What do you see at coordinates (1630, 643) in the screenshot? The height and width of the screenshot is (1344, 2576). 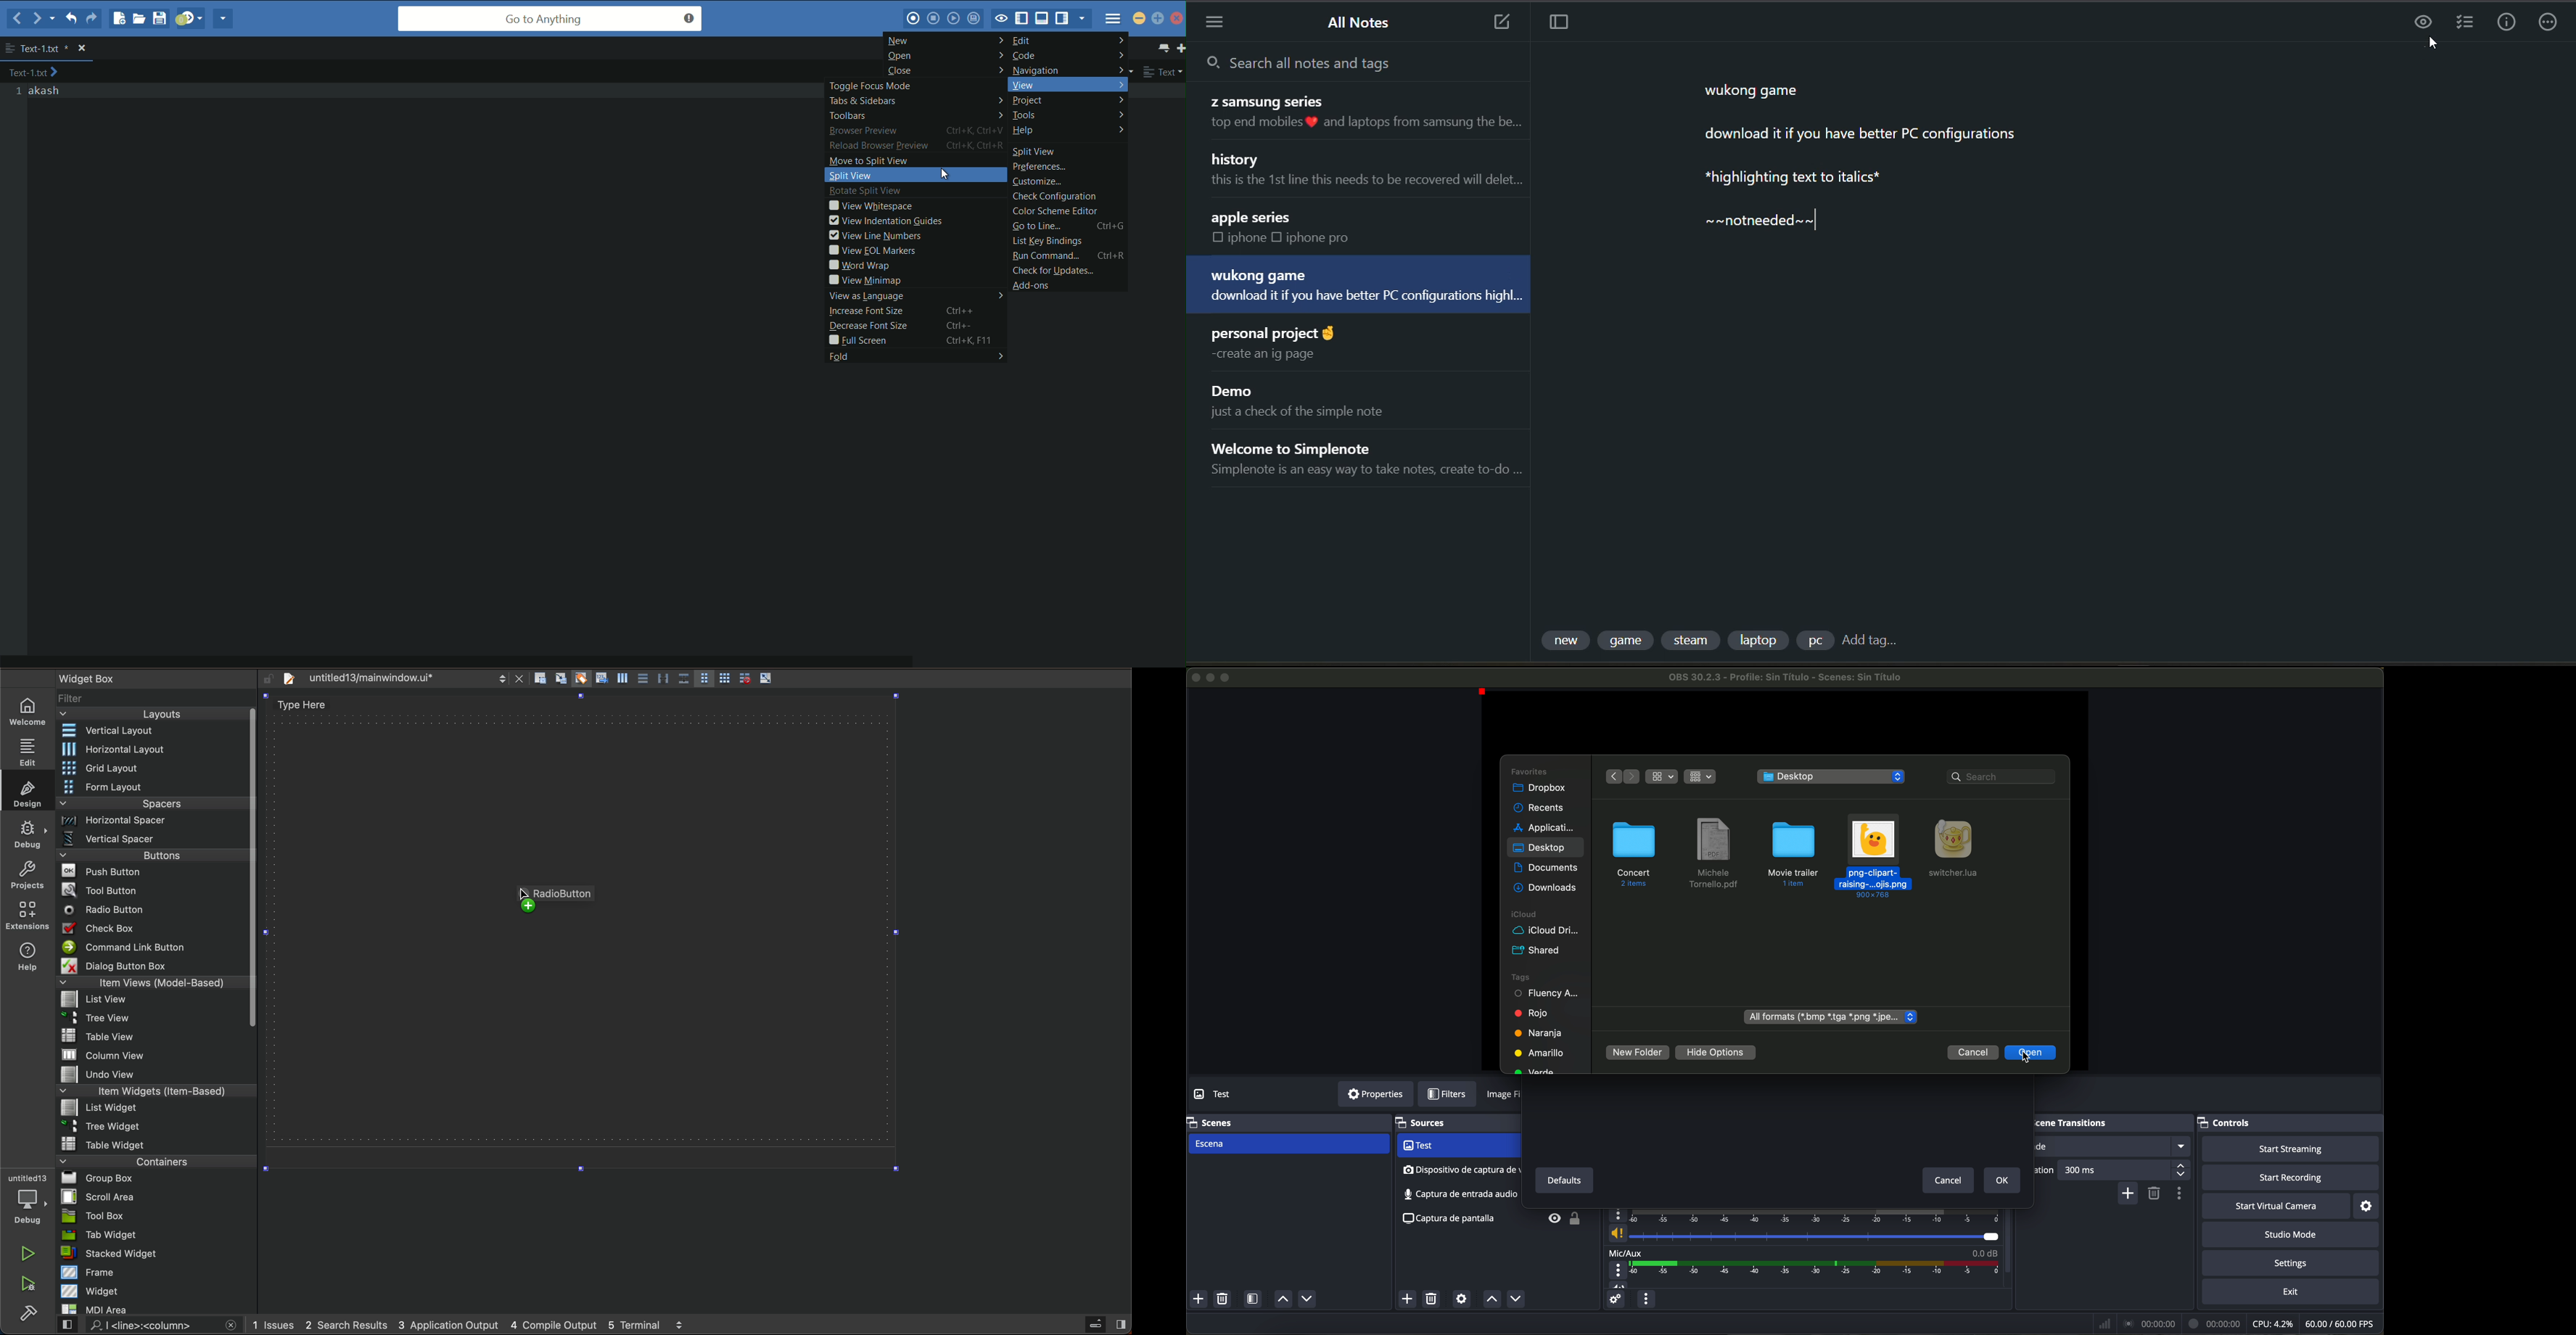 I see `tag 2` at bounding box center [1630, 643].